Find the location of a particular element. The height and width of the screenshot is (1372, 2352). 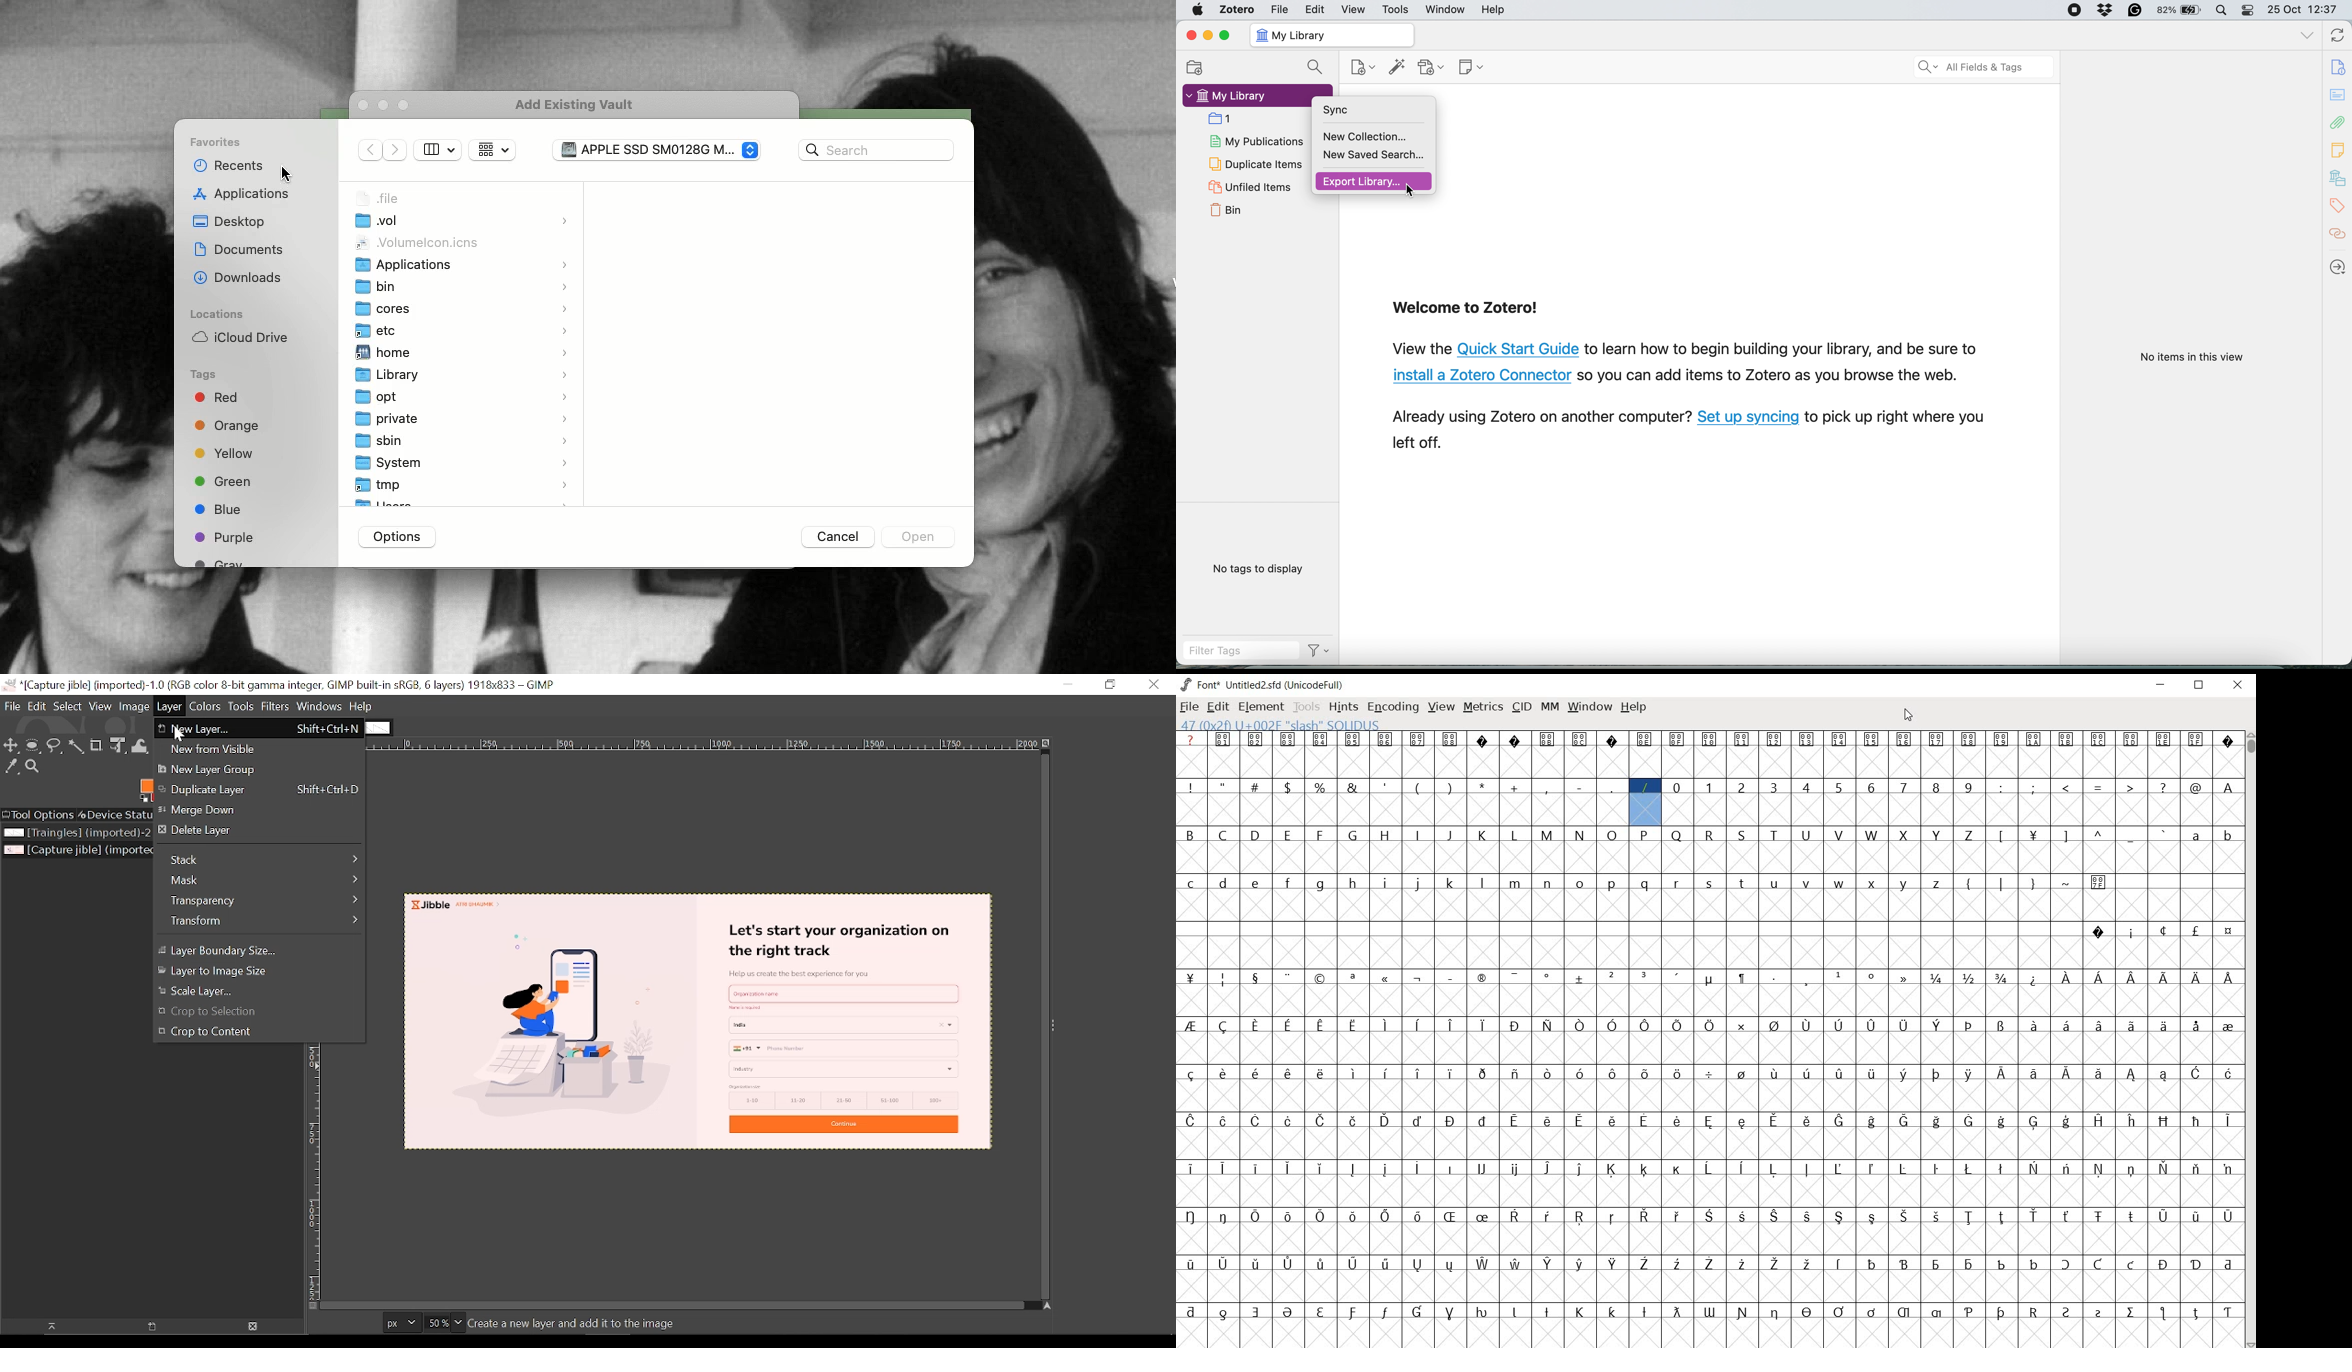

glyph is located at coordinates (1353, 1121).